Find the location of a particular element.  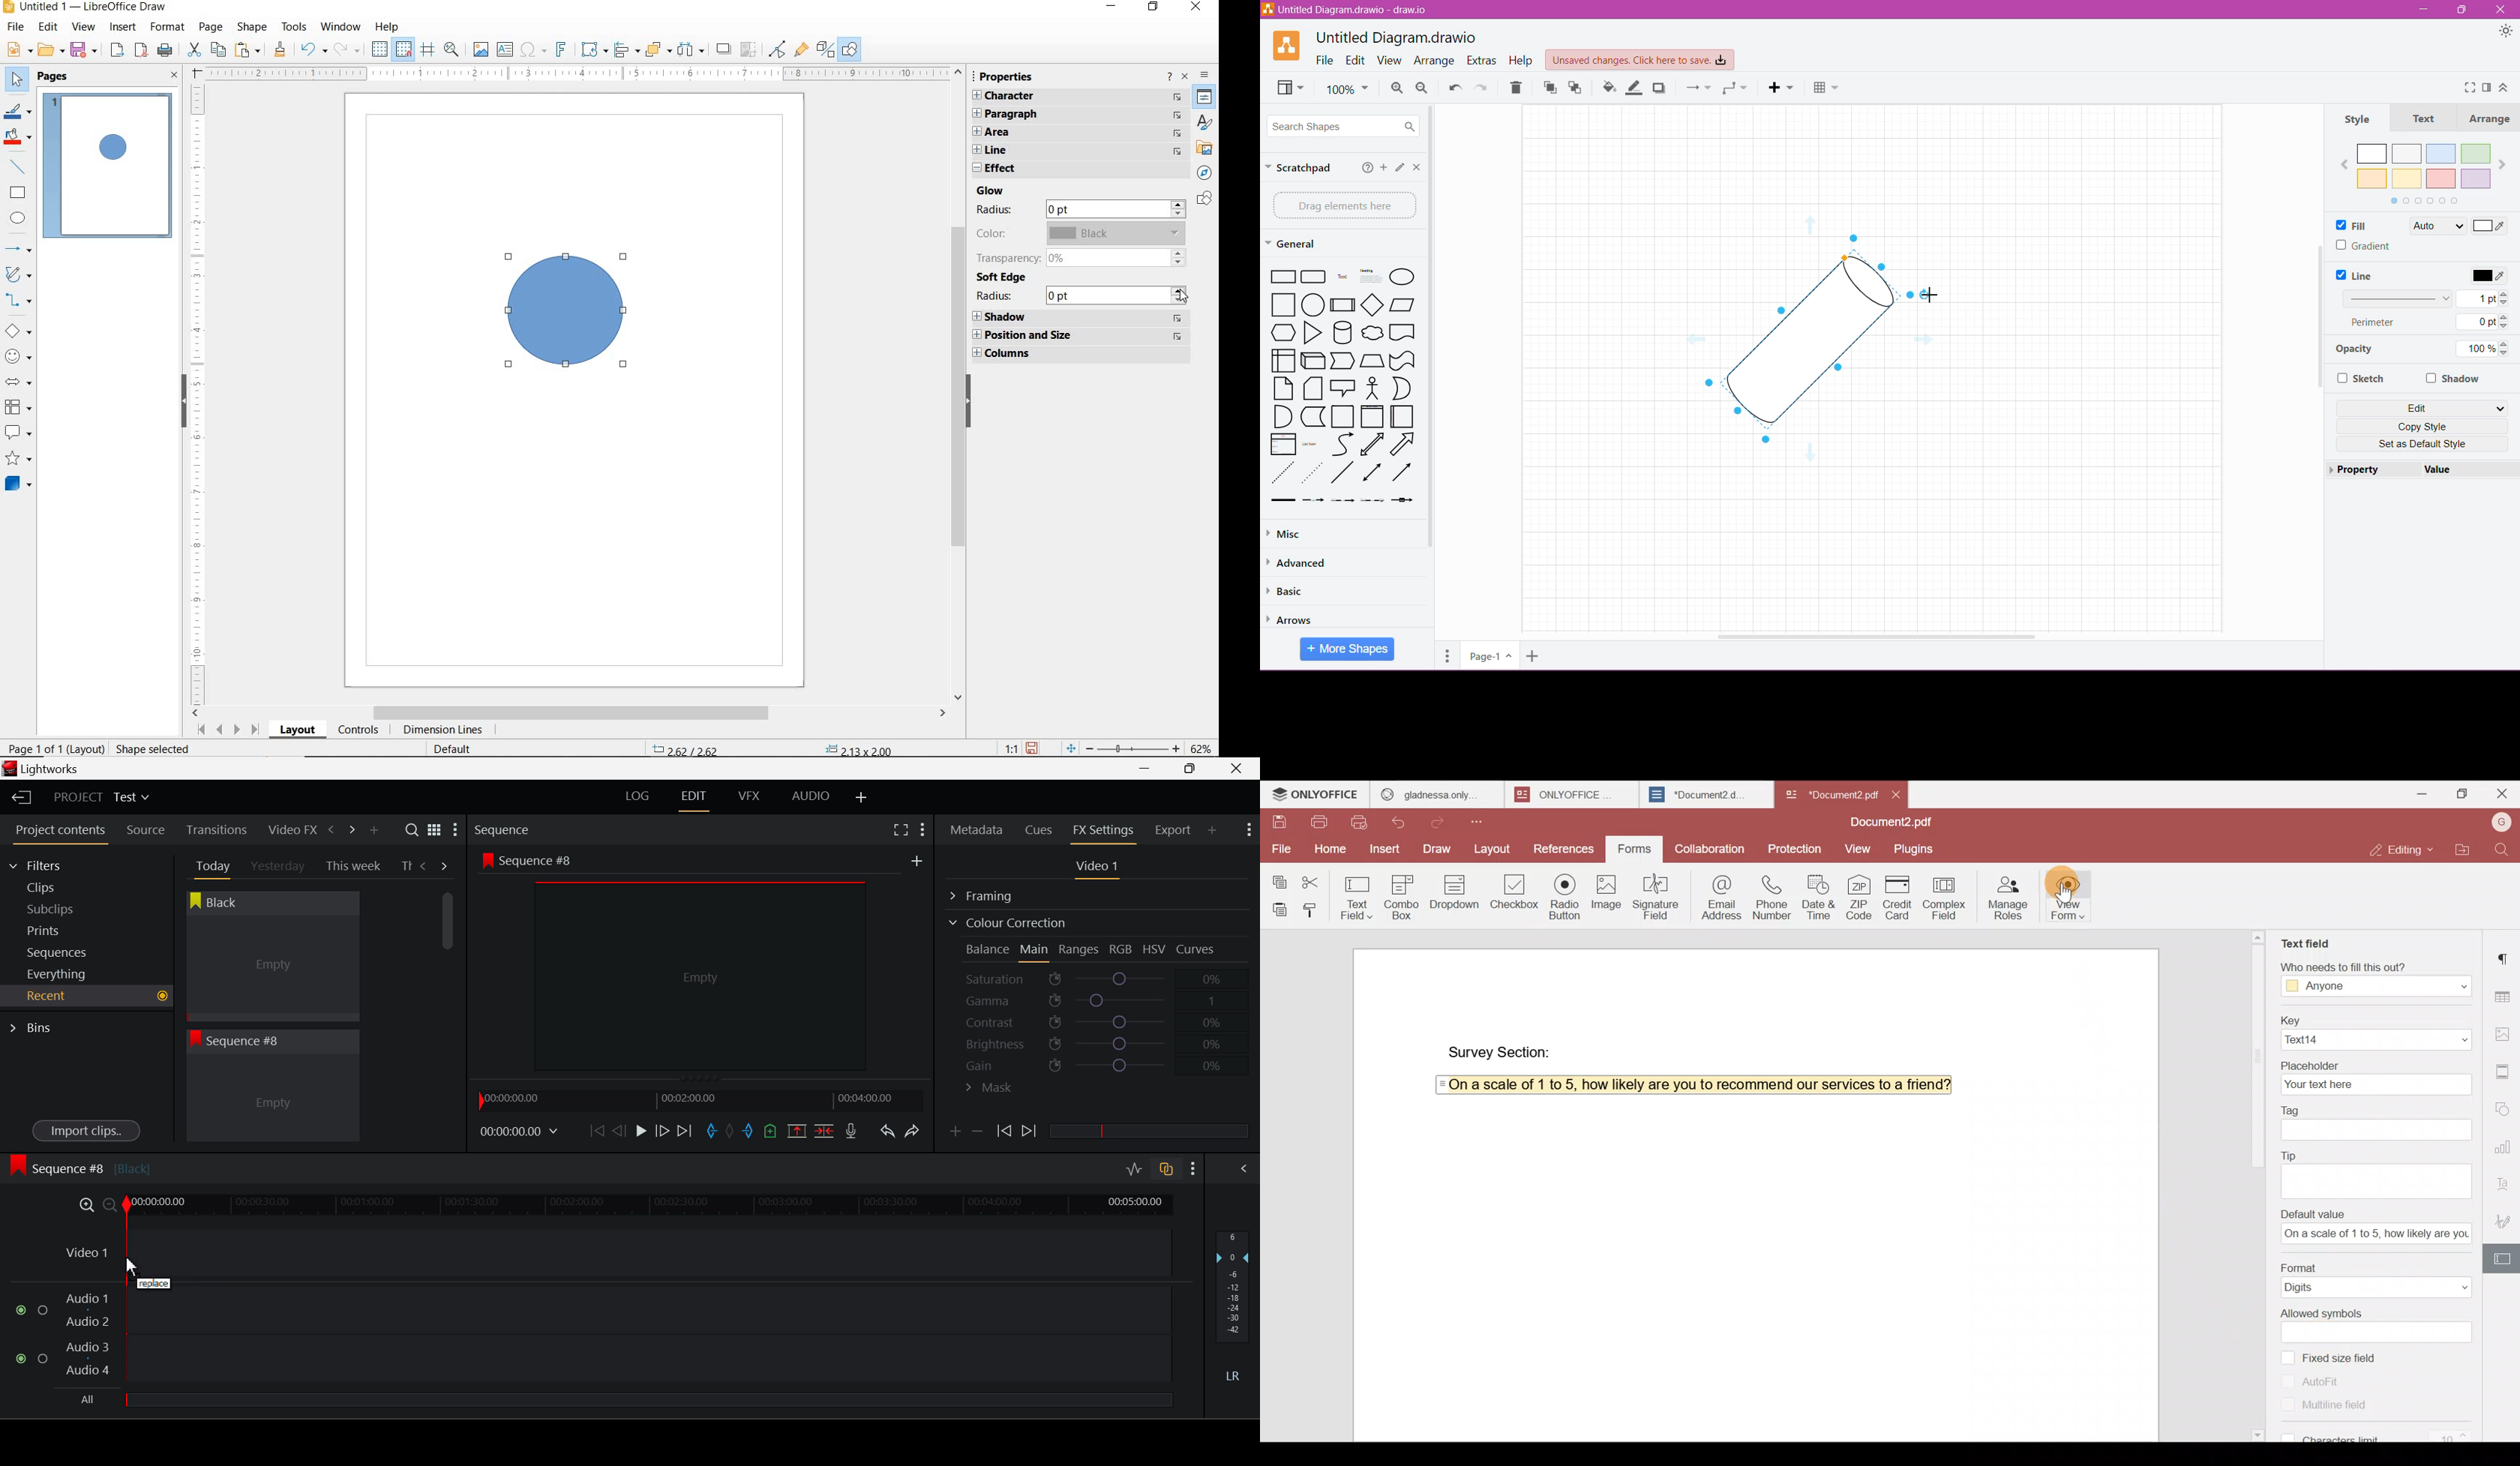

textbox is located at coordinates (2375, 1129).